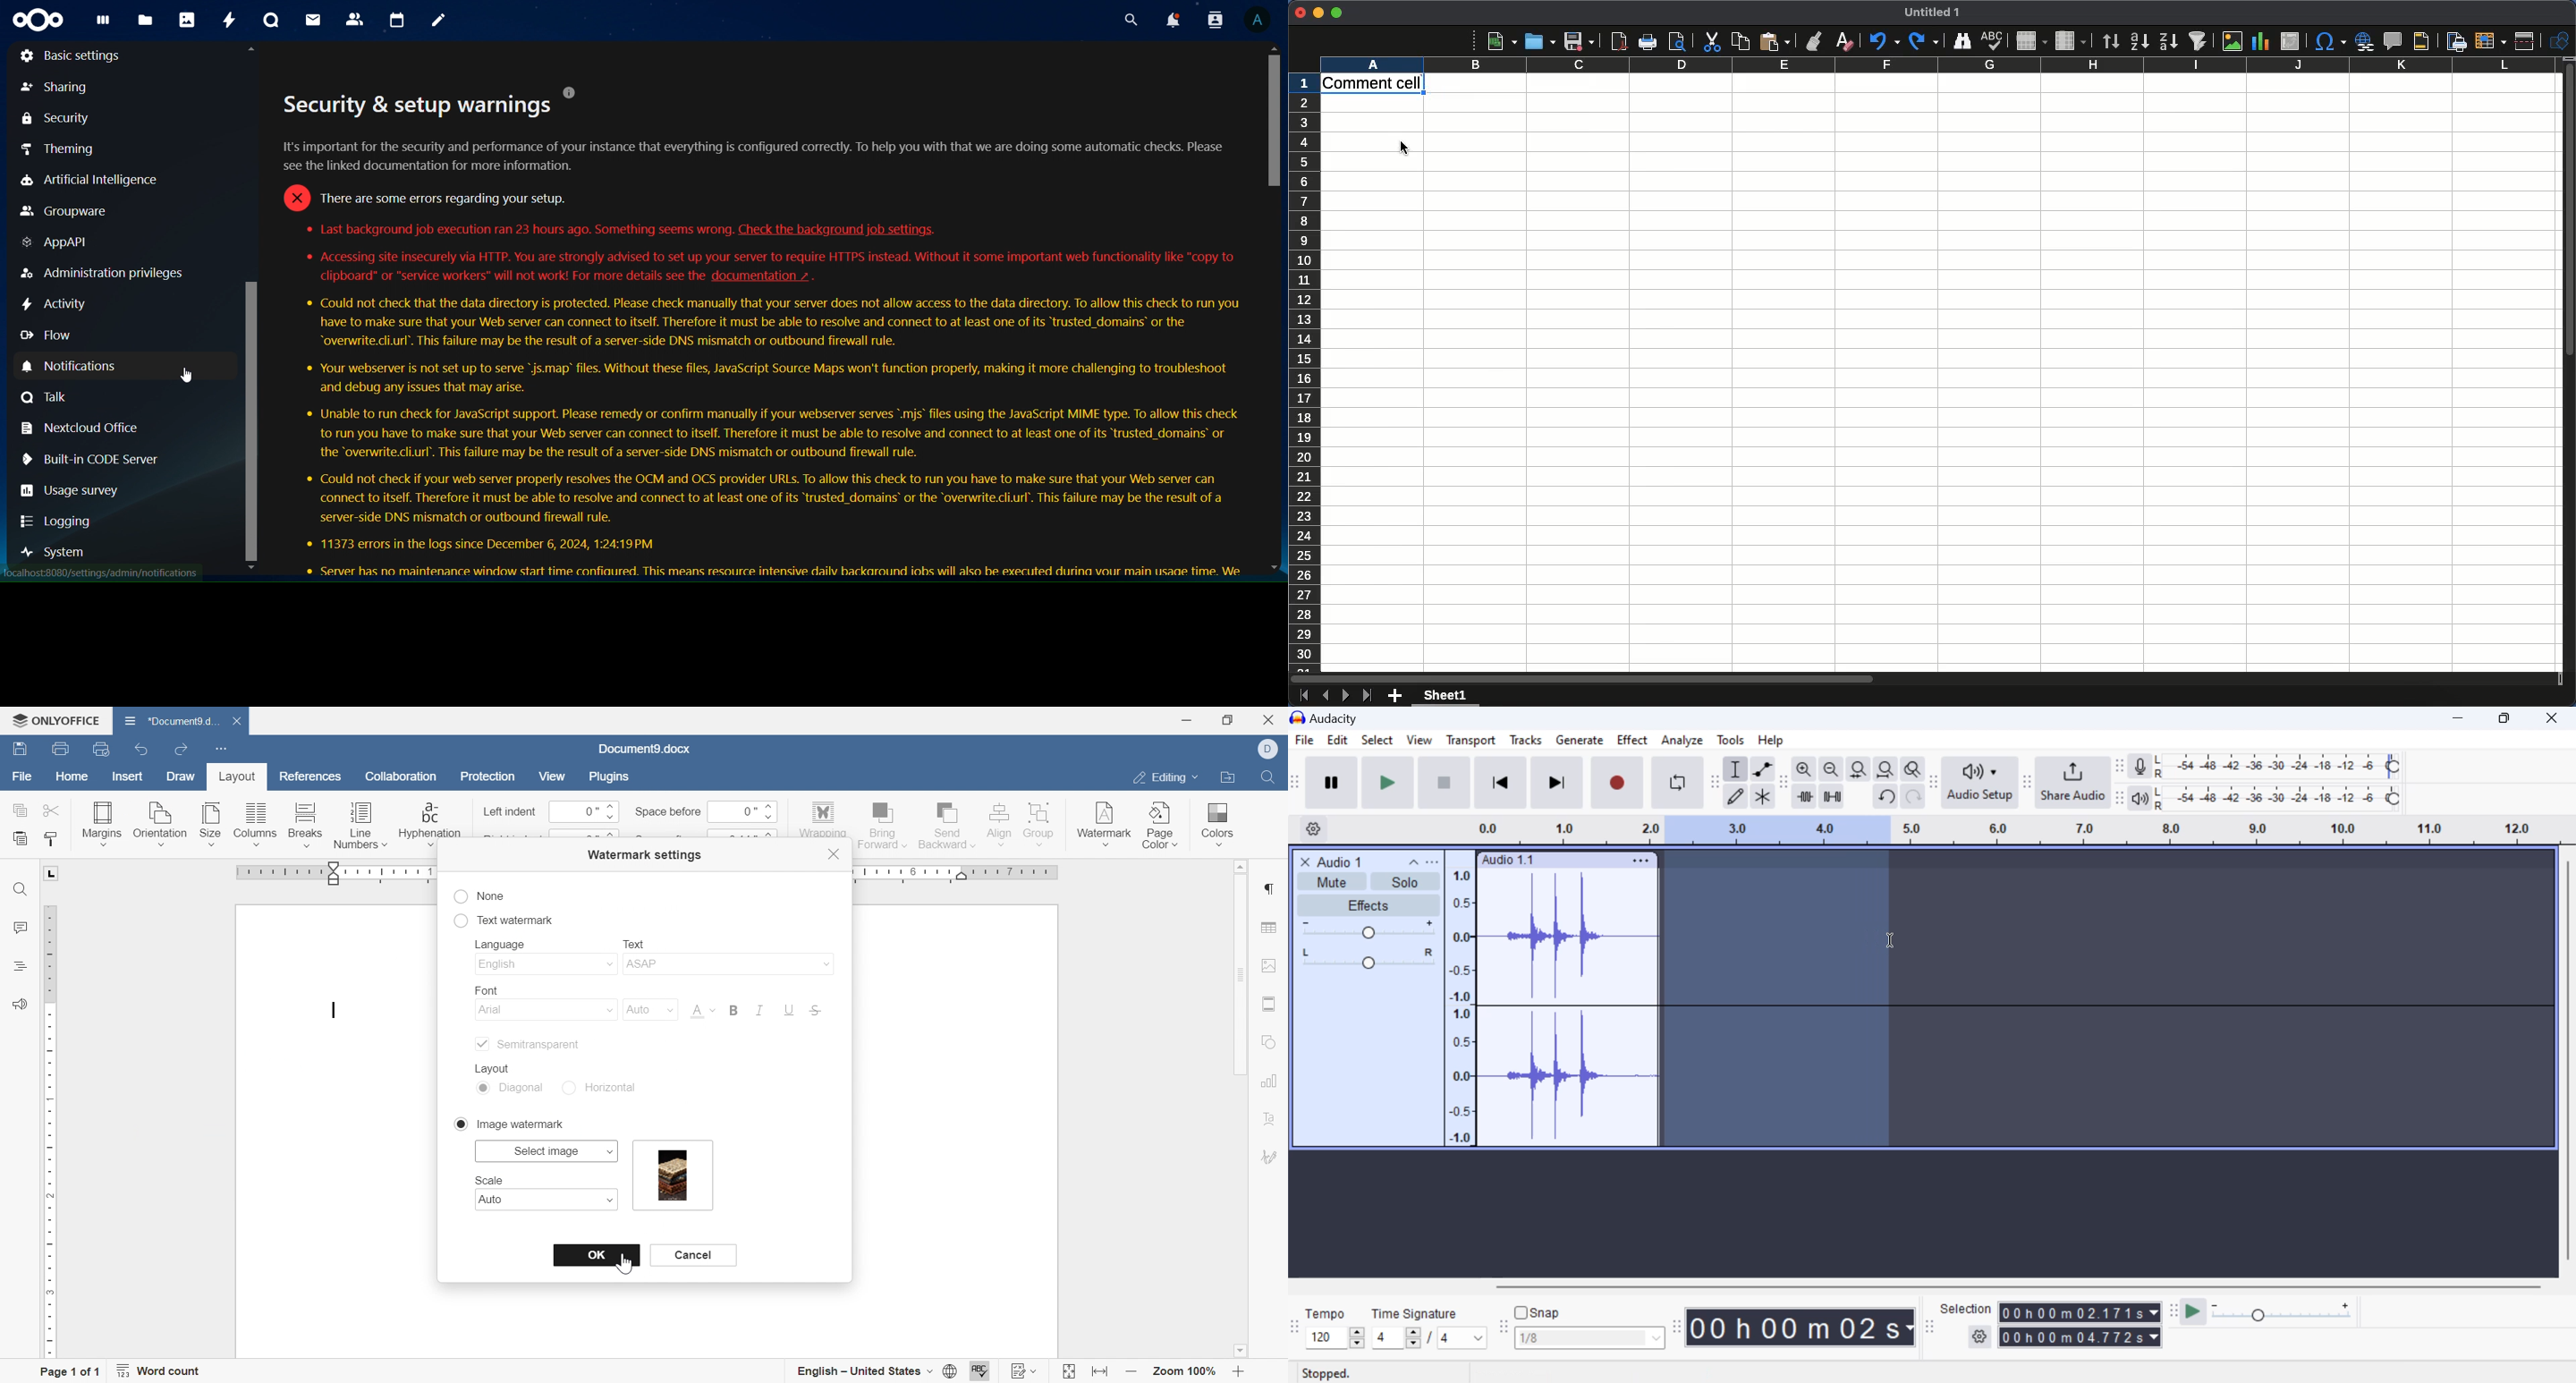 Image resolution: width=2576 pixels, height=1400 pixels. What do you see at coordinates (1097, 1374) in the screenshot?
I see `fit to width` at bounding box center [1097, 1374].